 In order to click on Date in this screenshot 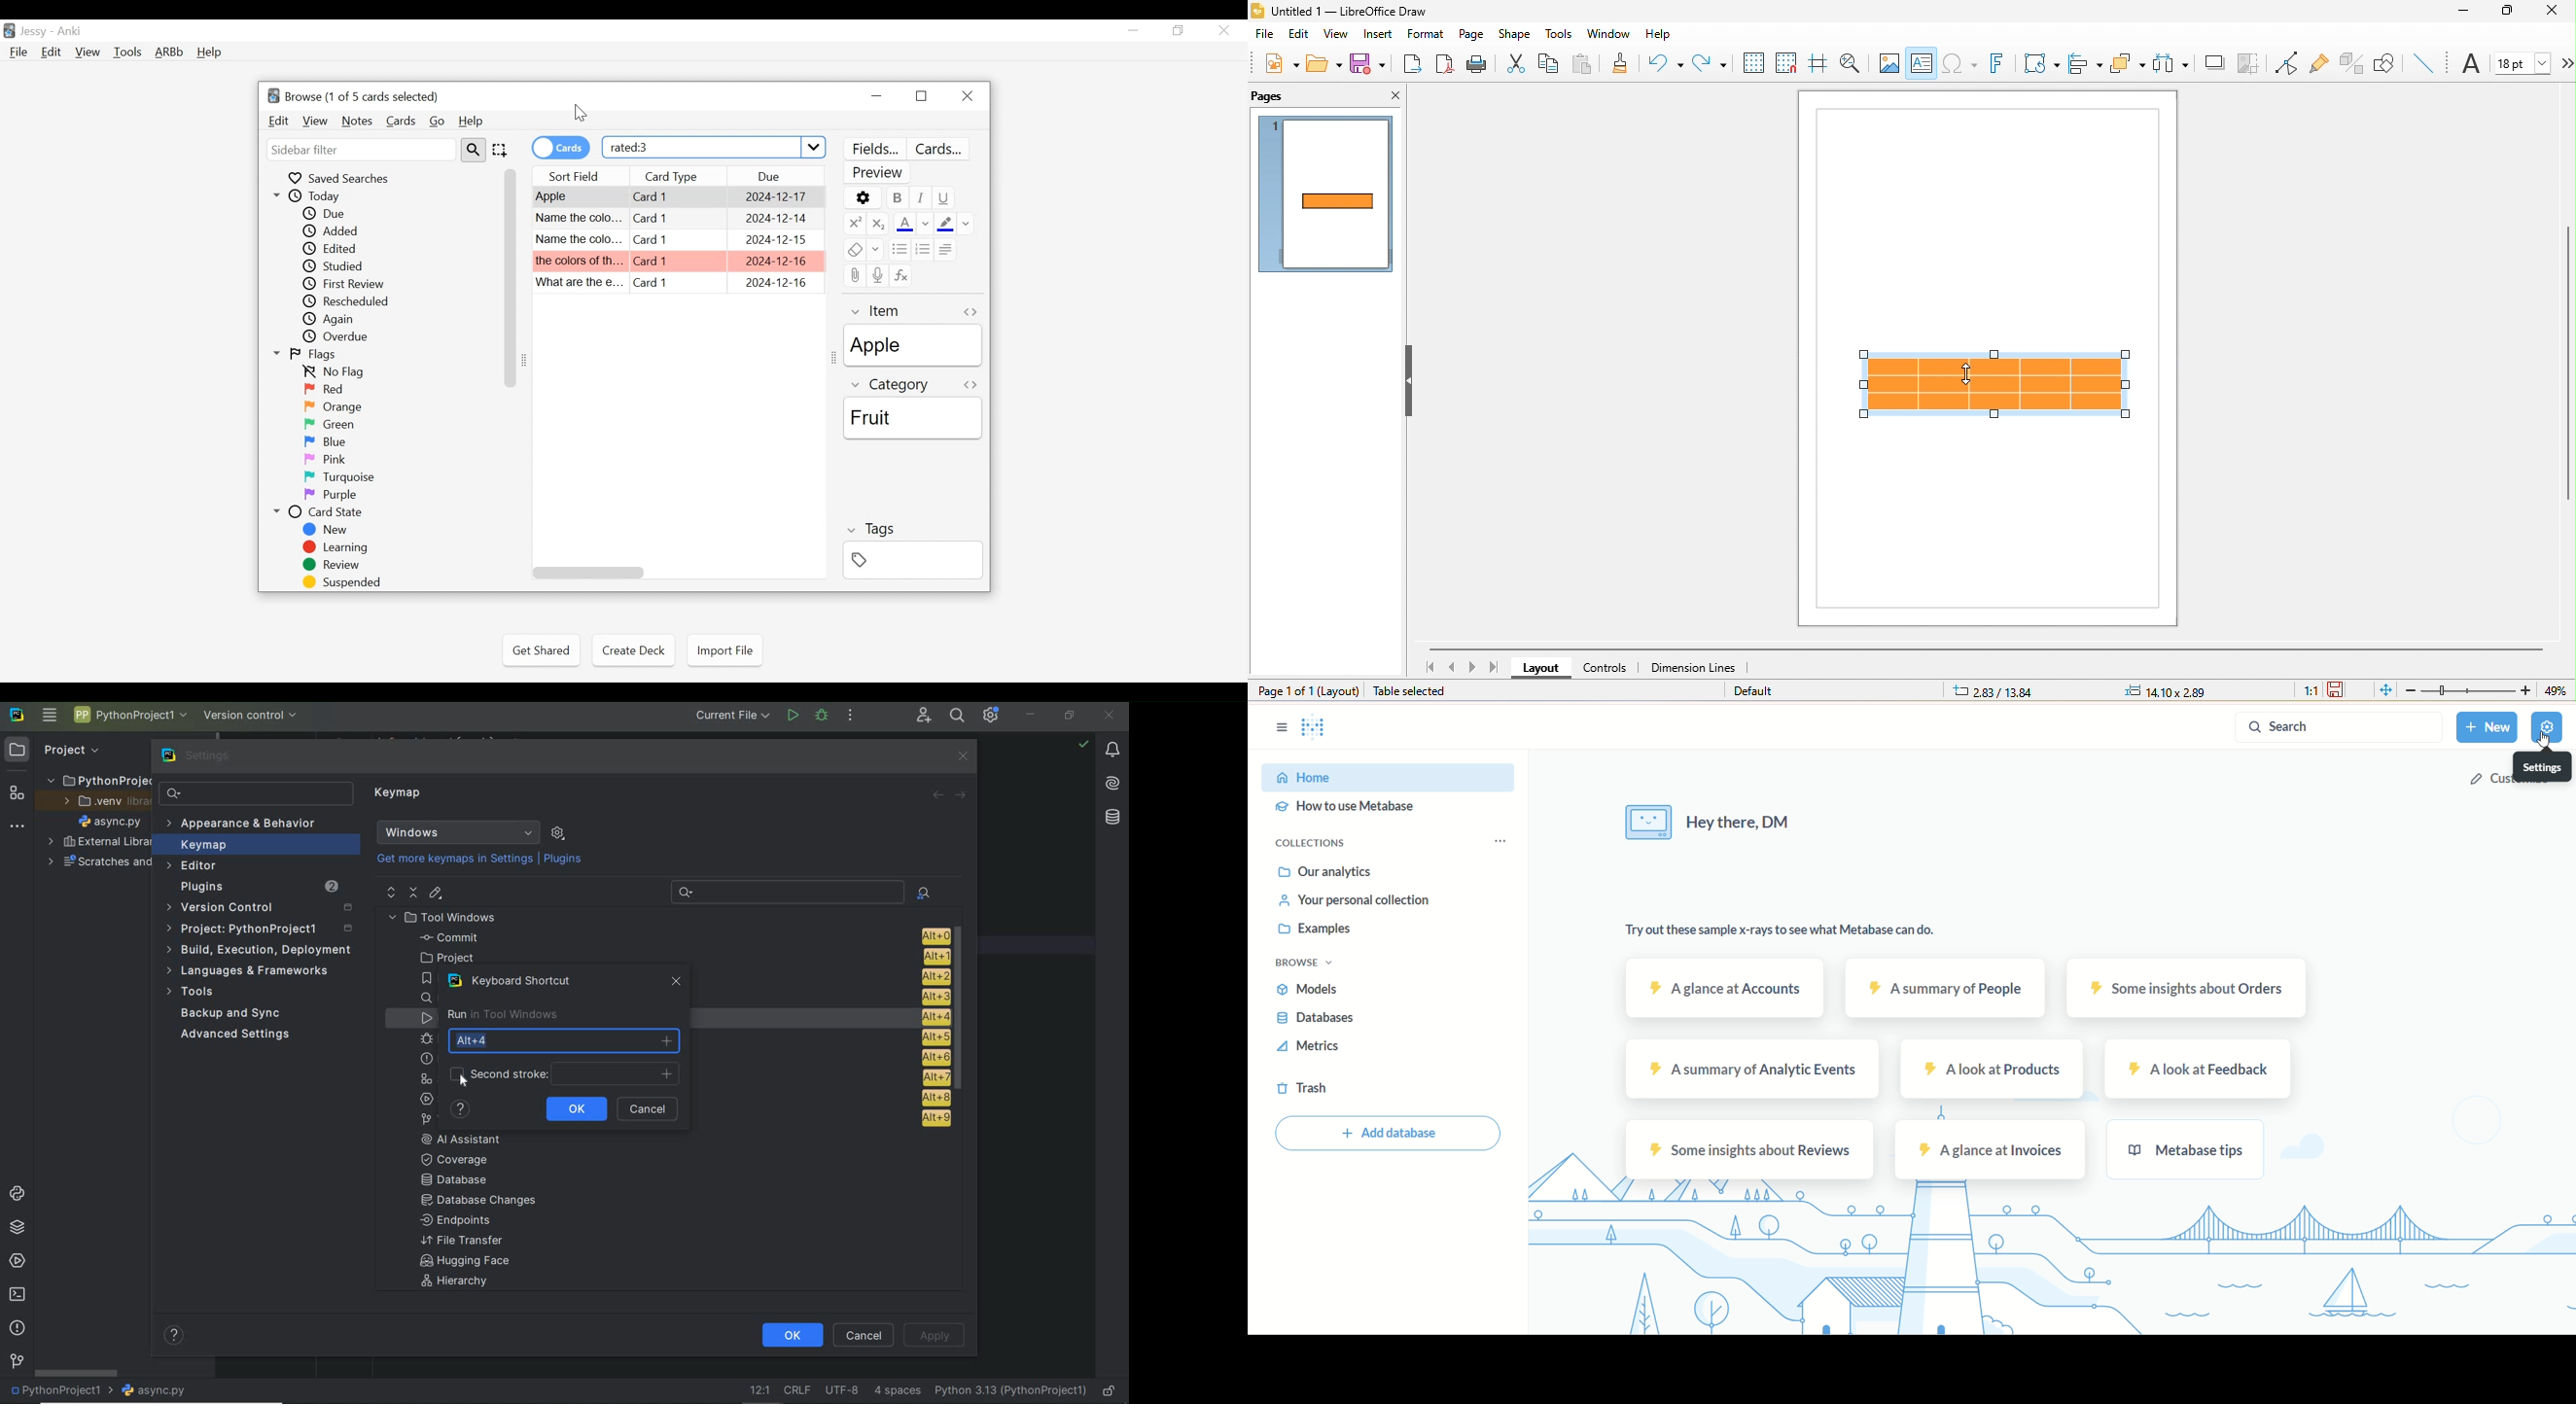, I will do `click(776, 218)`.